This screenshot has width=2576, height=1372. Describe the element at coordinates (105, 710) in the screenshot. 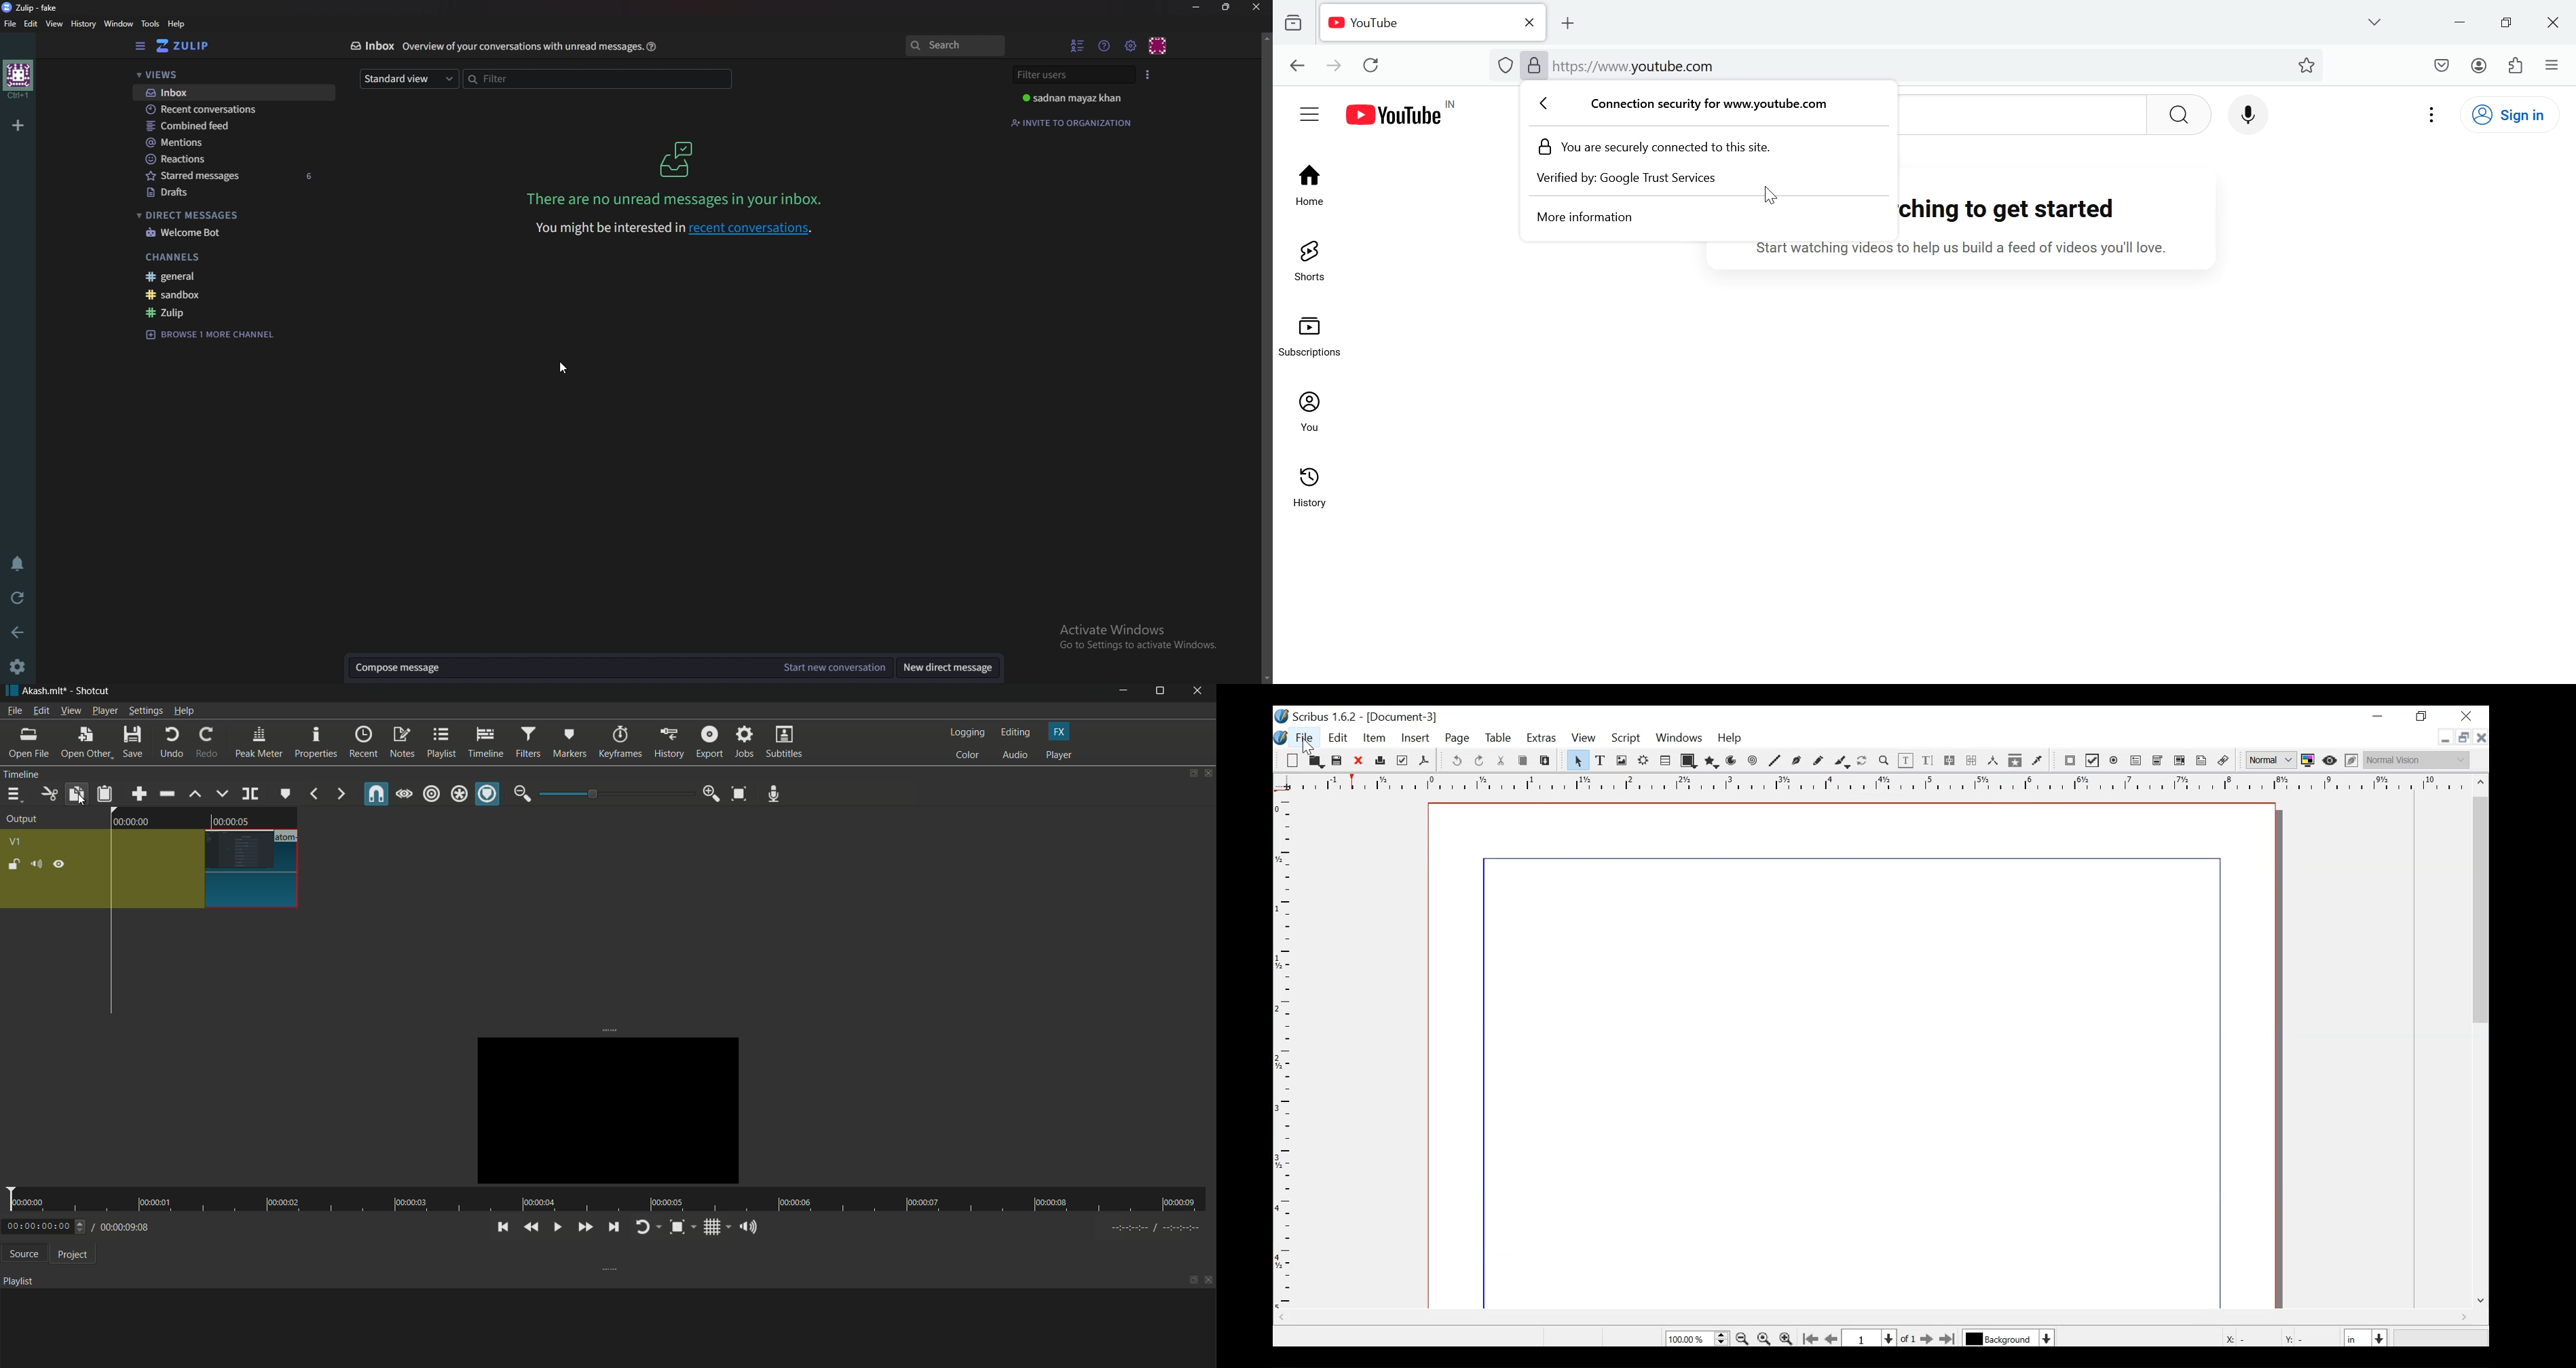

I see `player menu` at that location.